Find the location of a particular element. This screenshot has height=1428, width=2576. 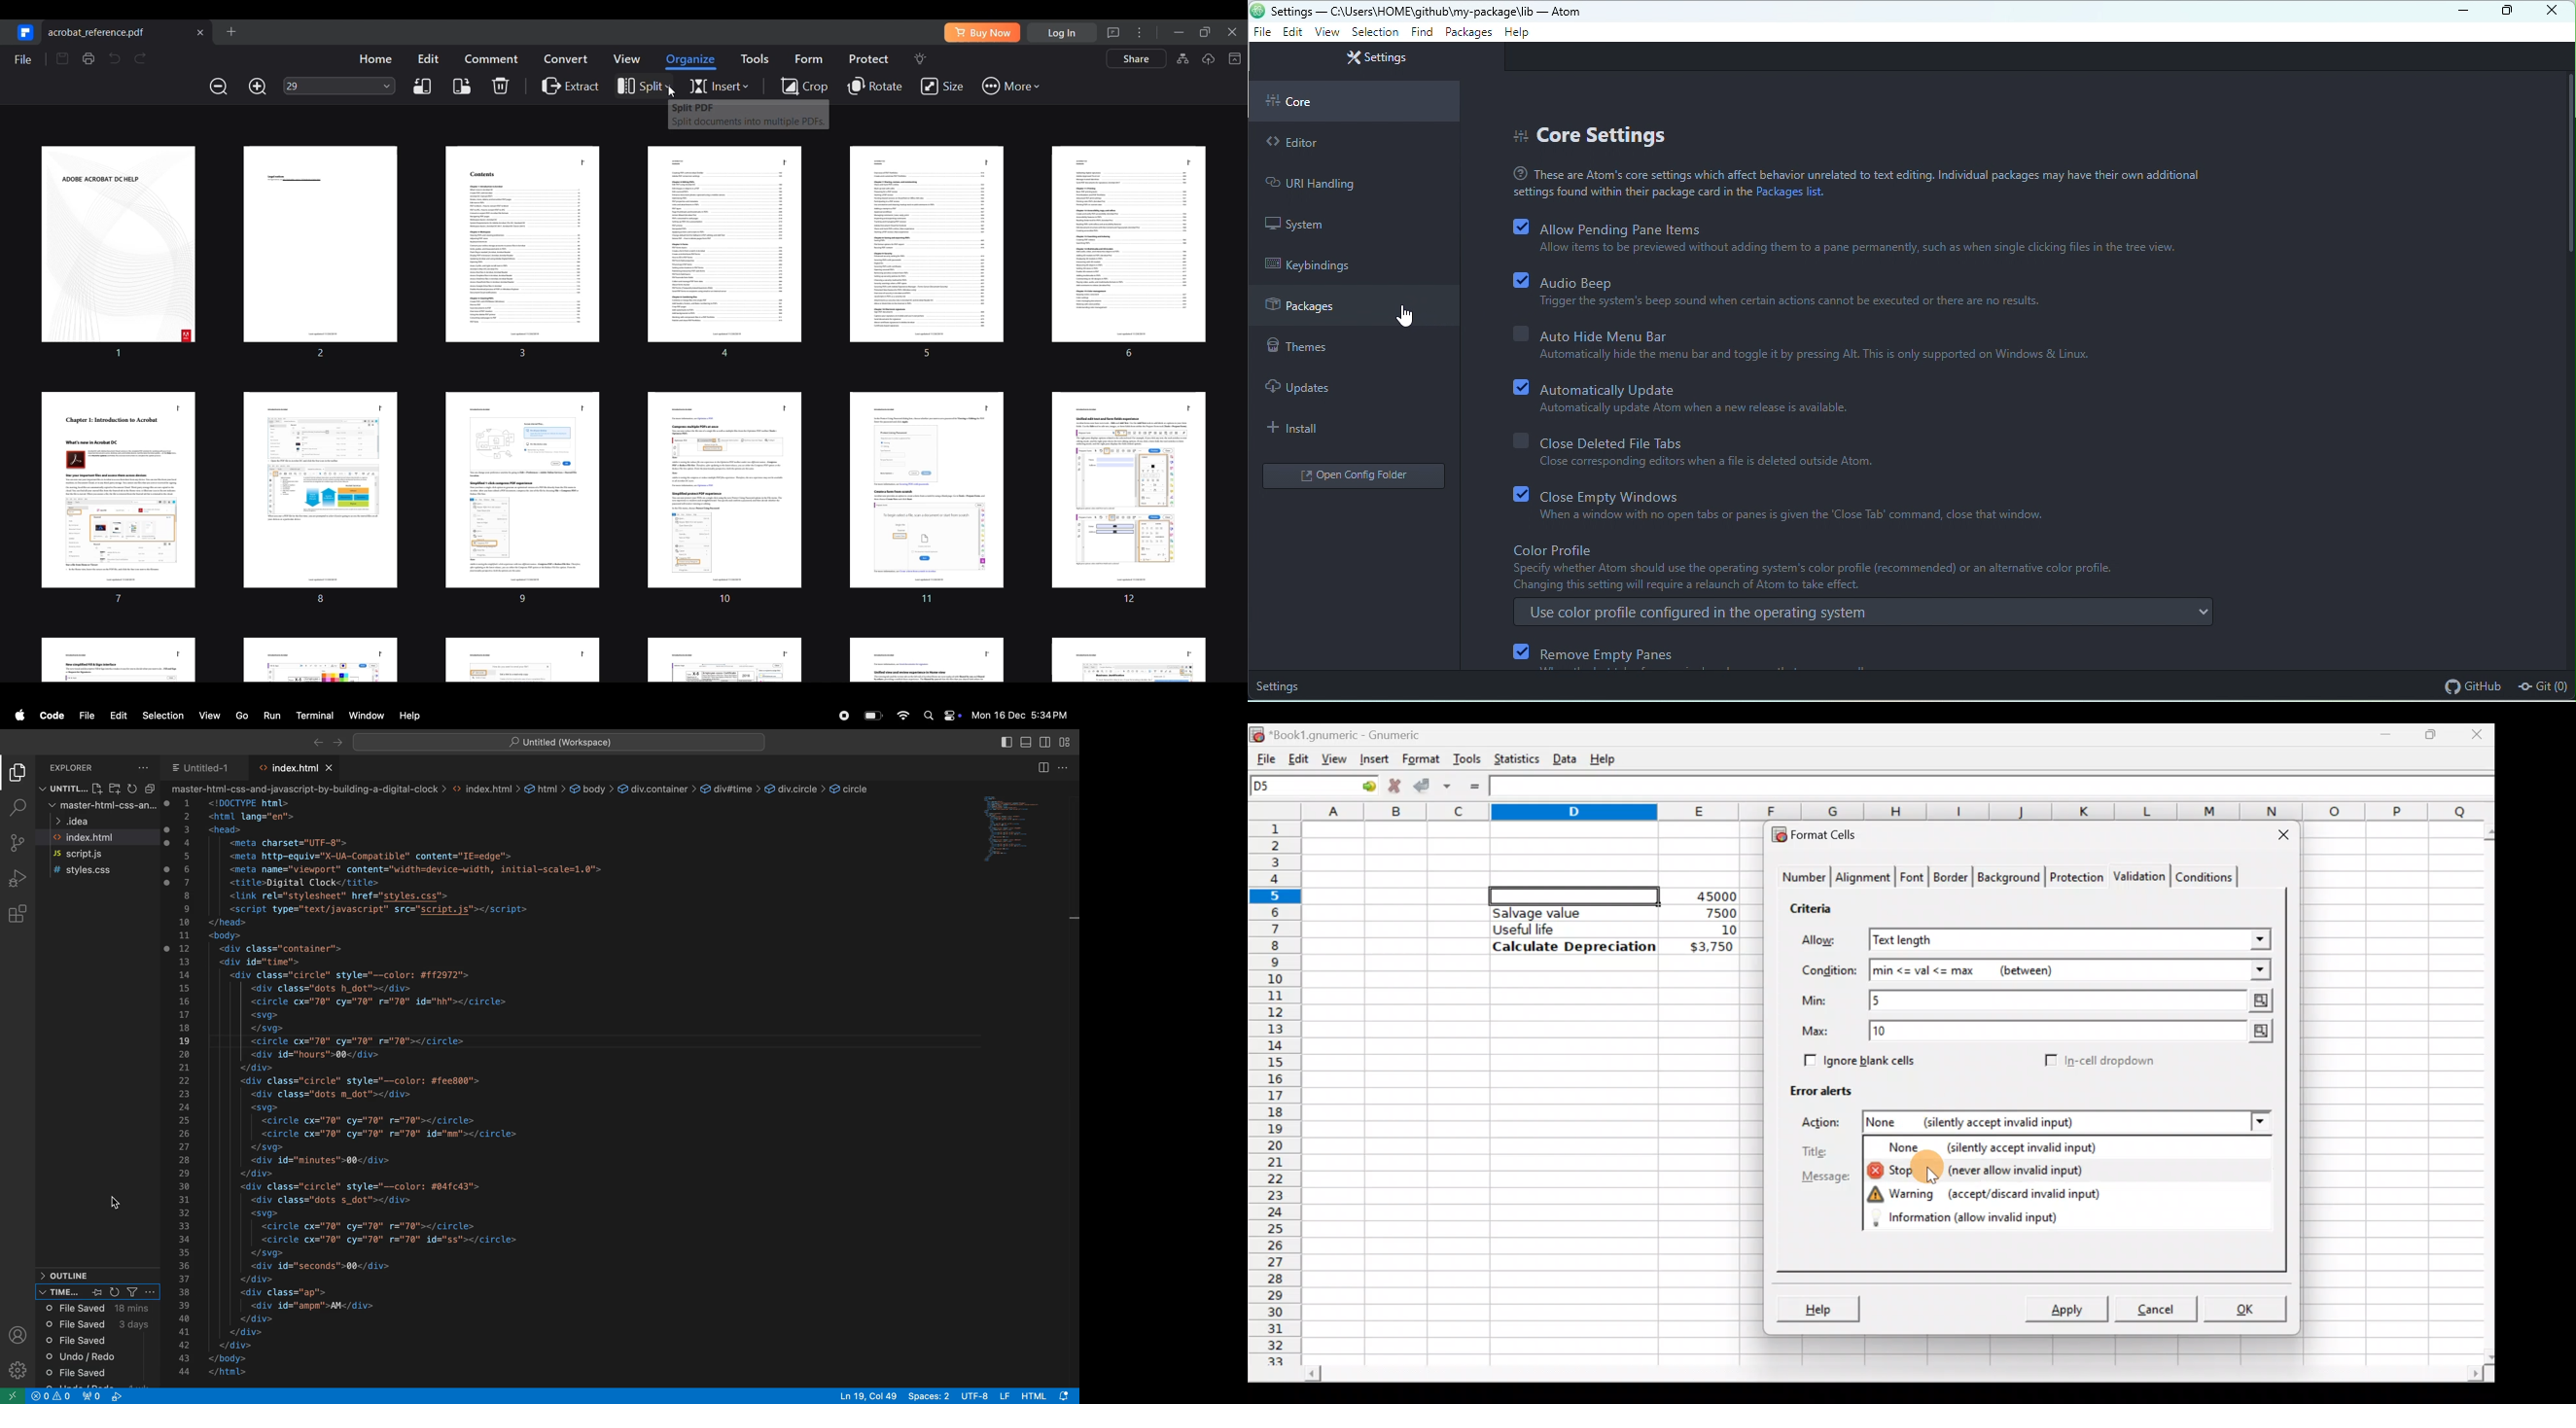

packages is located at coordinates (1467, 32).